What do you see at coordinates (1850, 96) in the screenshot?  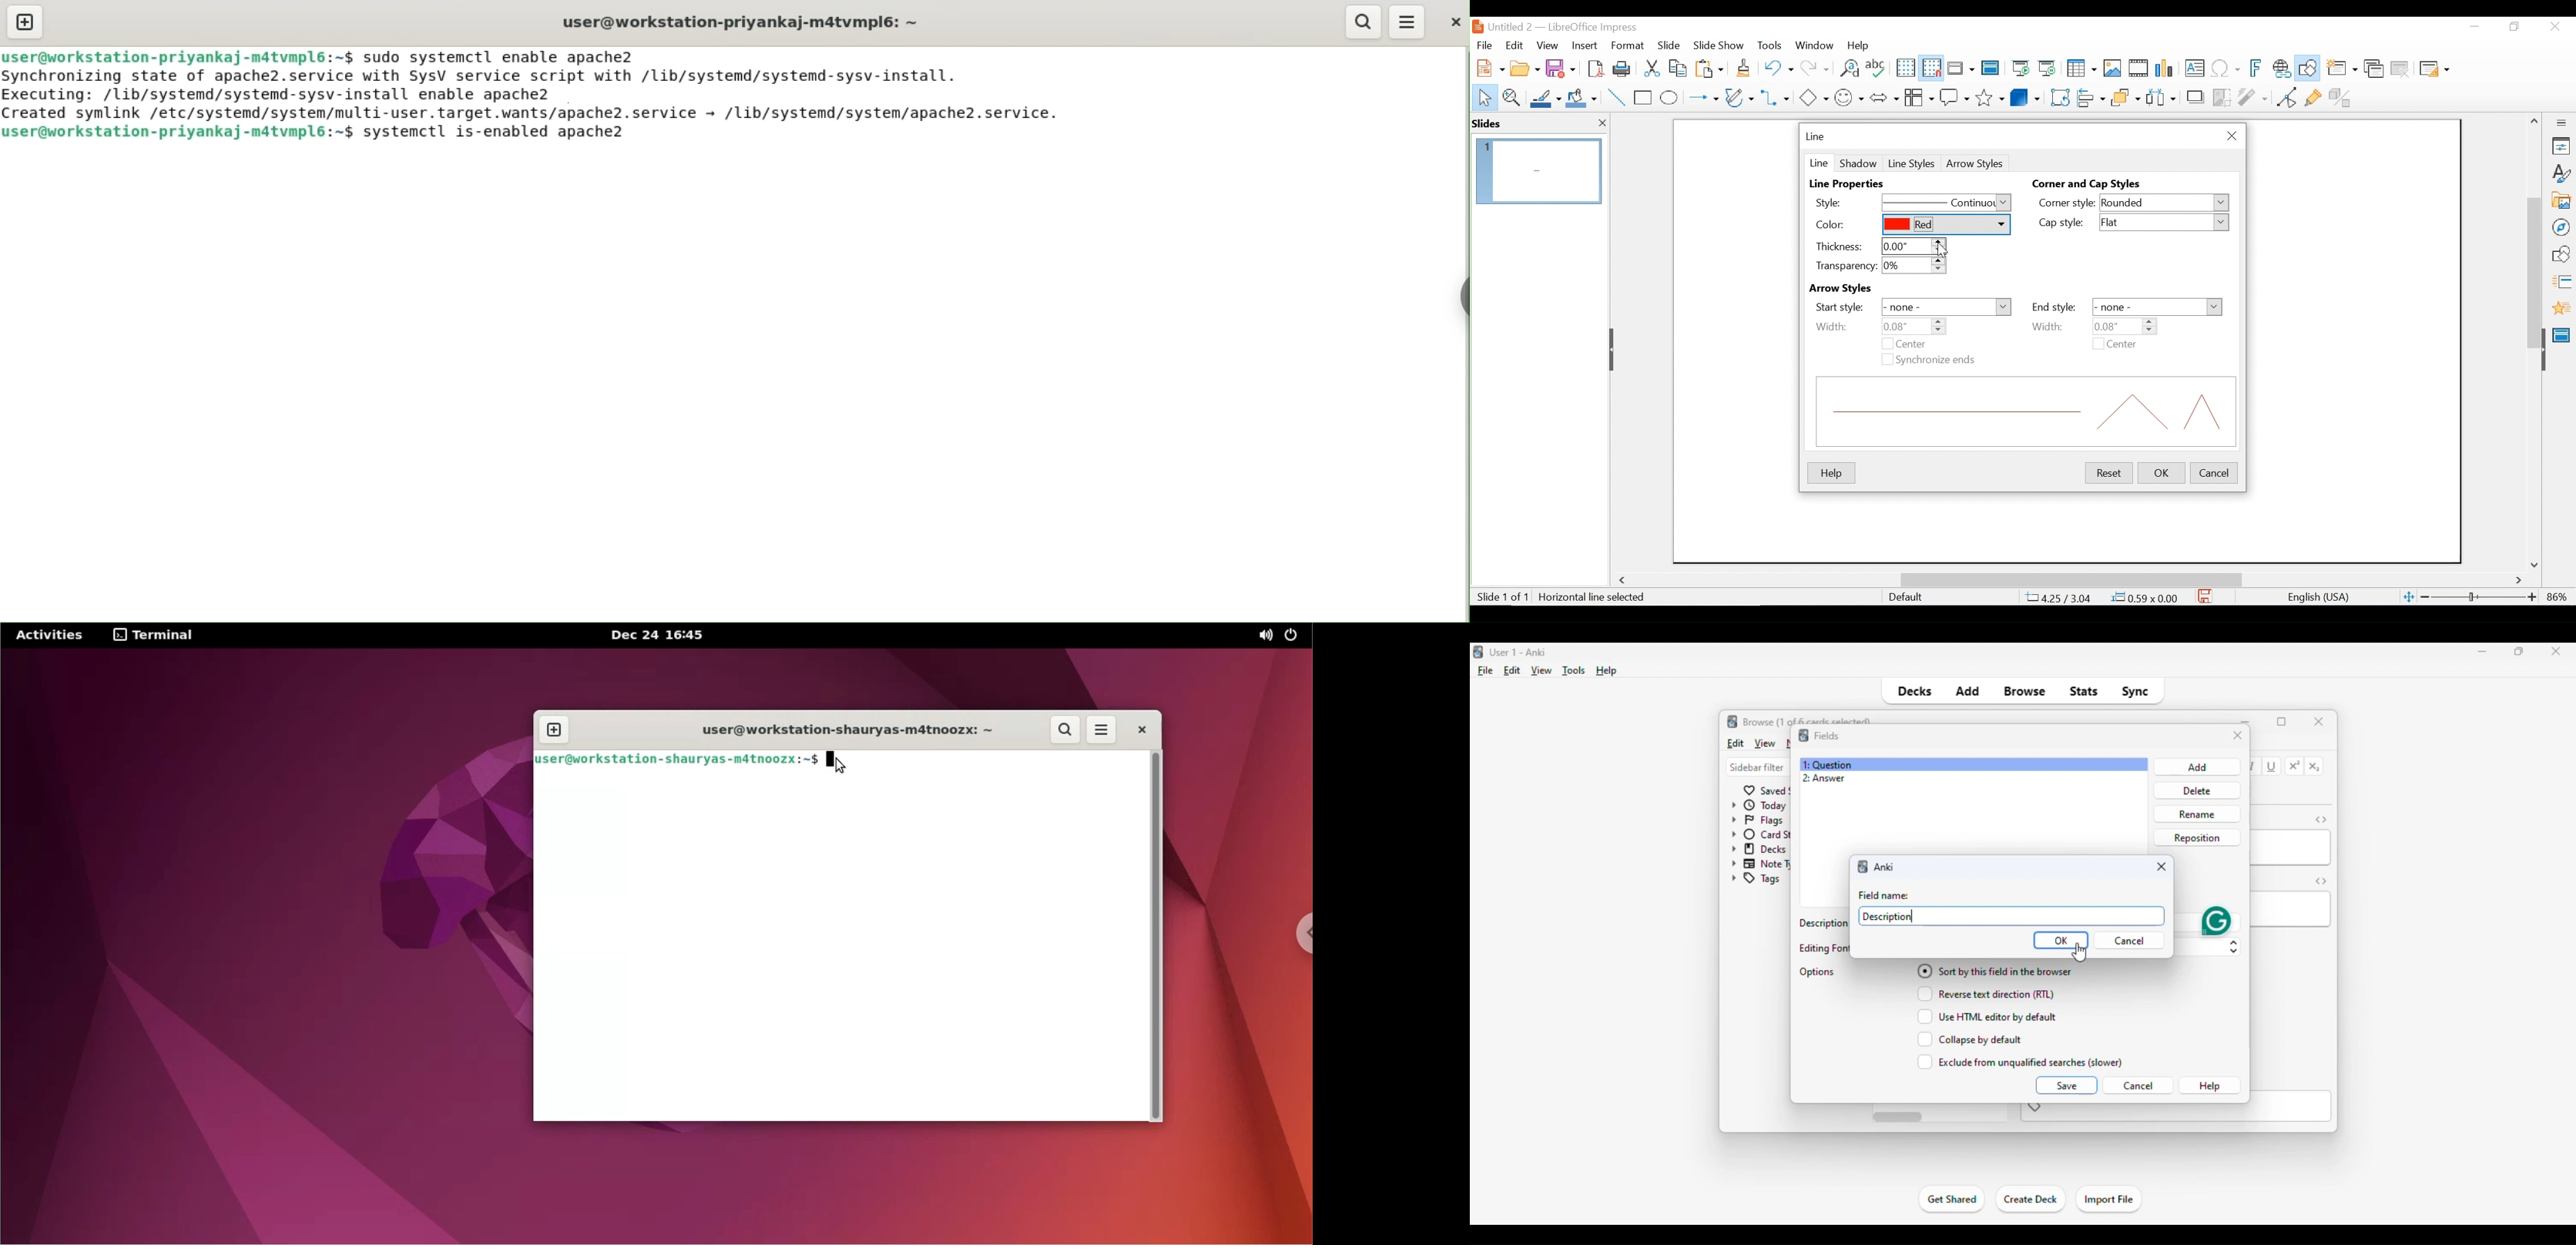 I see `Symbol shapes` at bounding box center [1850, 96].